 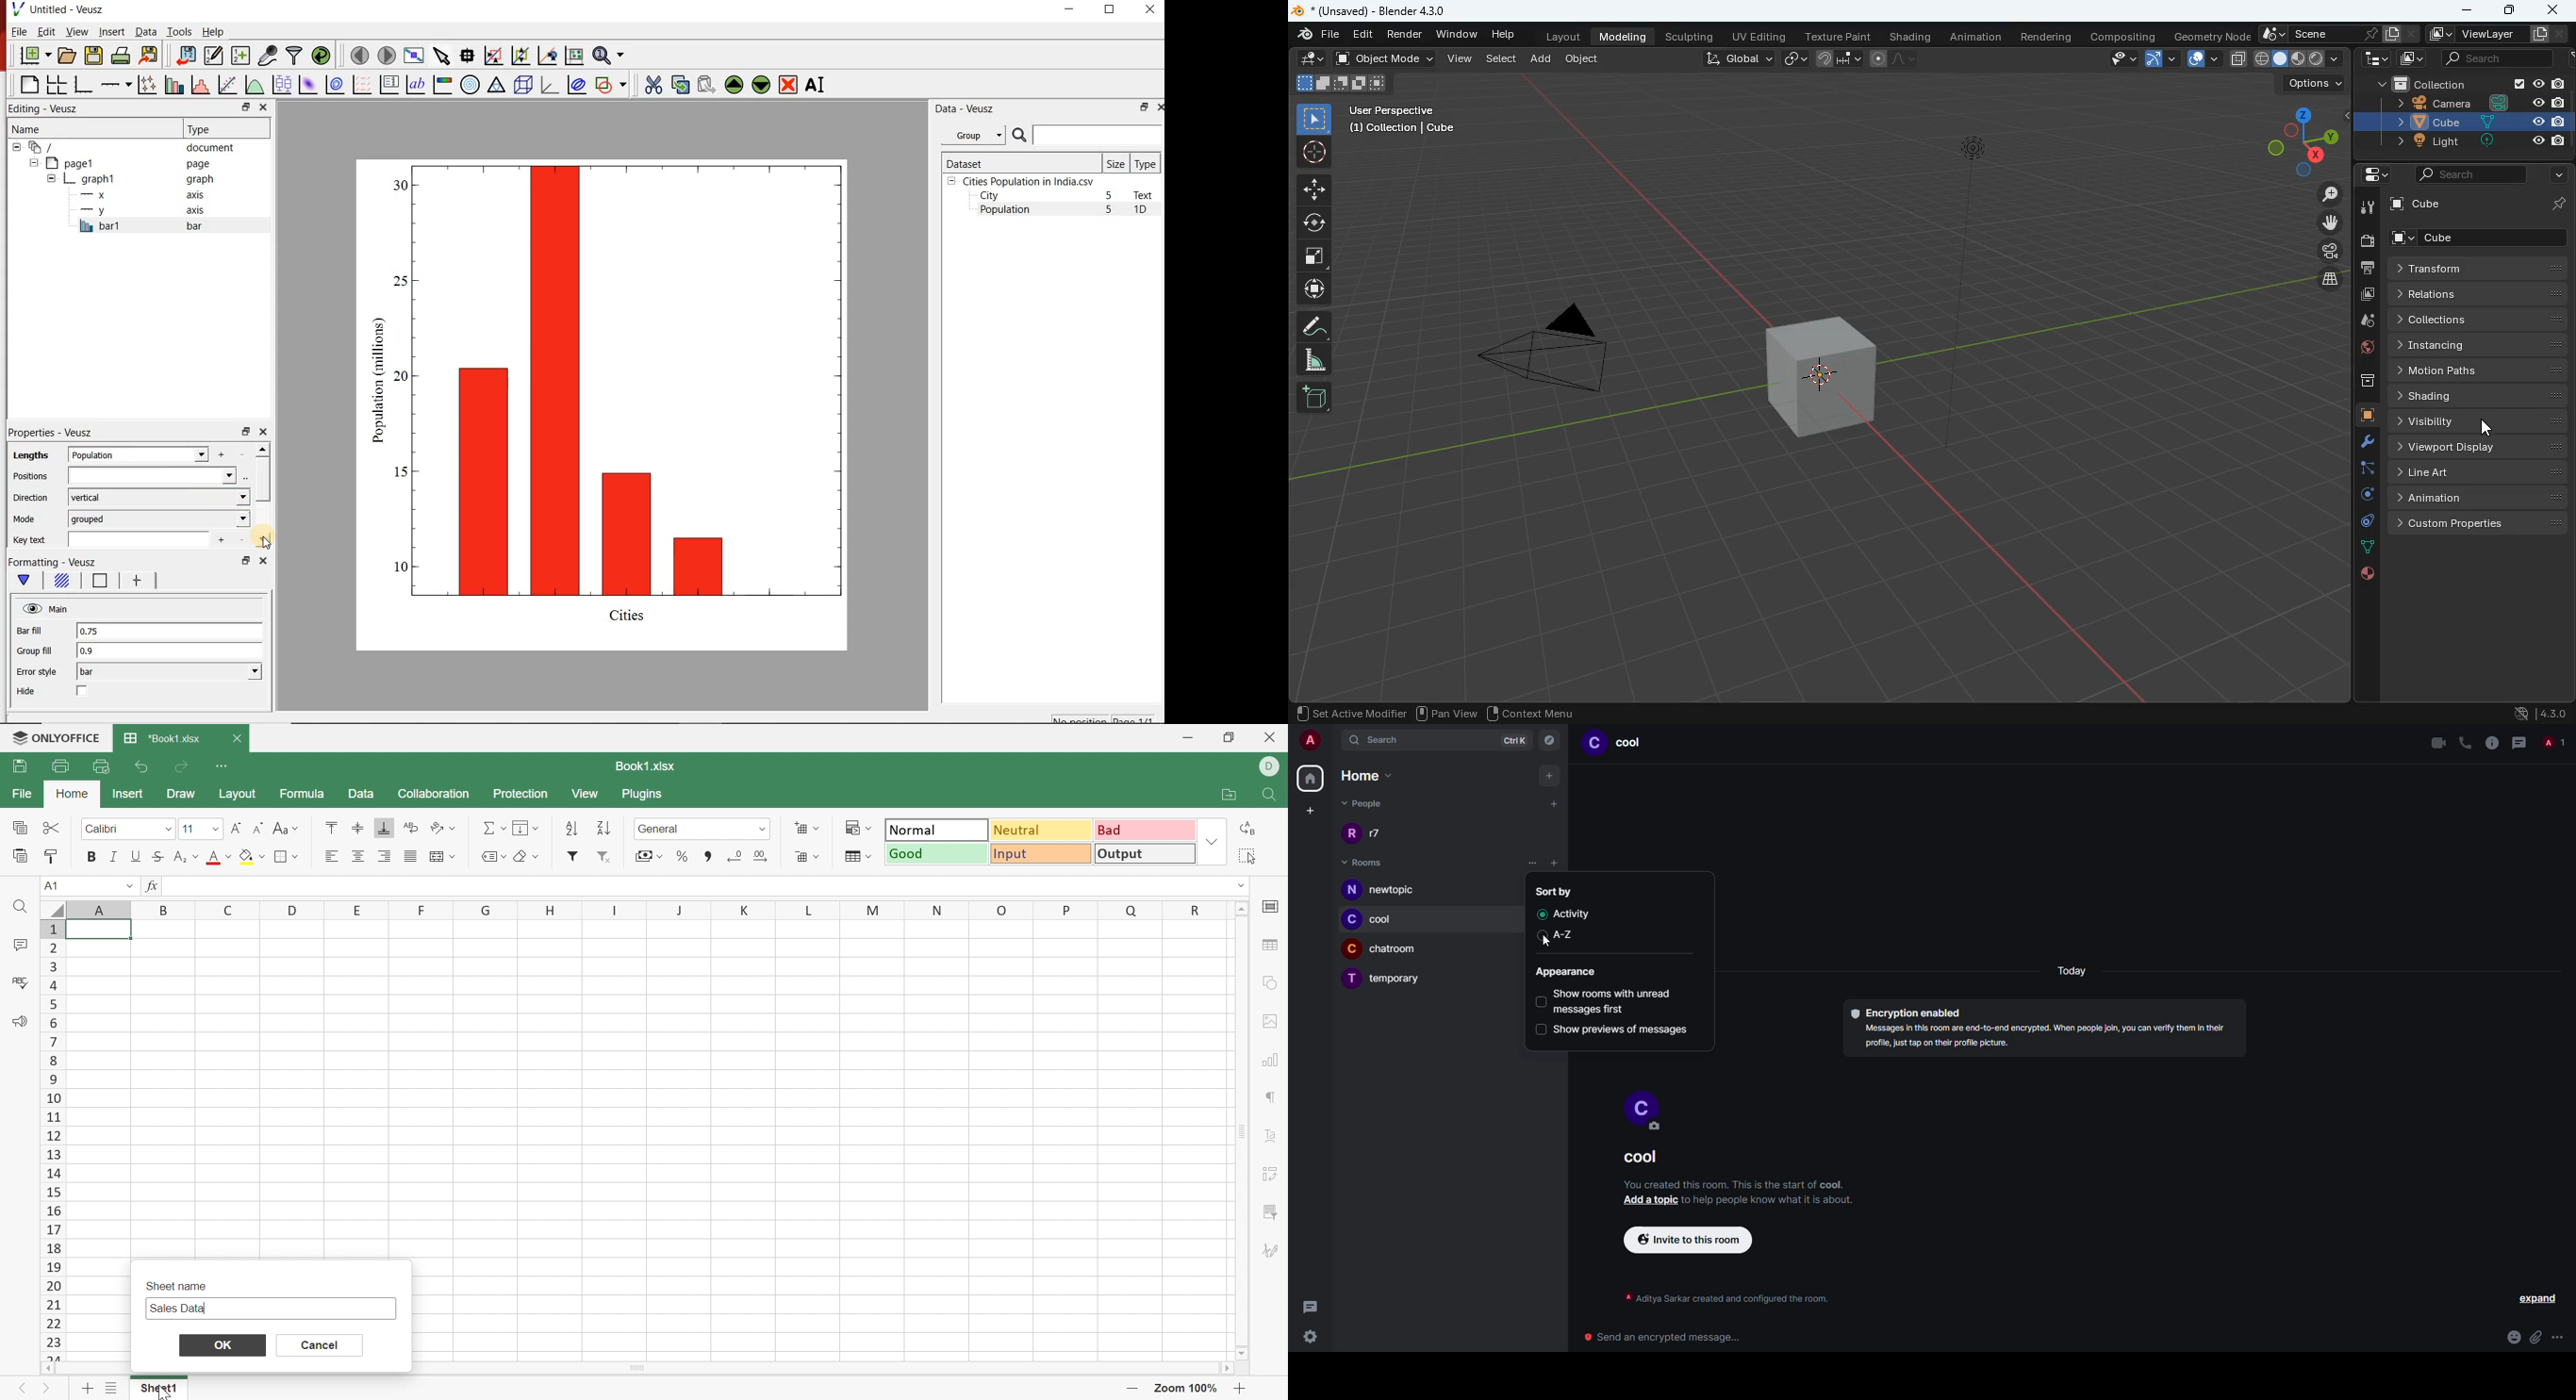 What do you see at coordinates (181, 766) in the screenshot?
I see `Redo` at bounding box center [181, 766].